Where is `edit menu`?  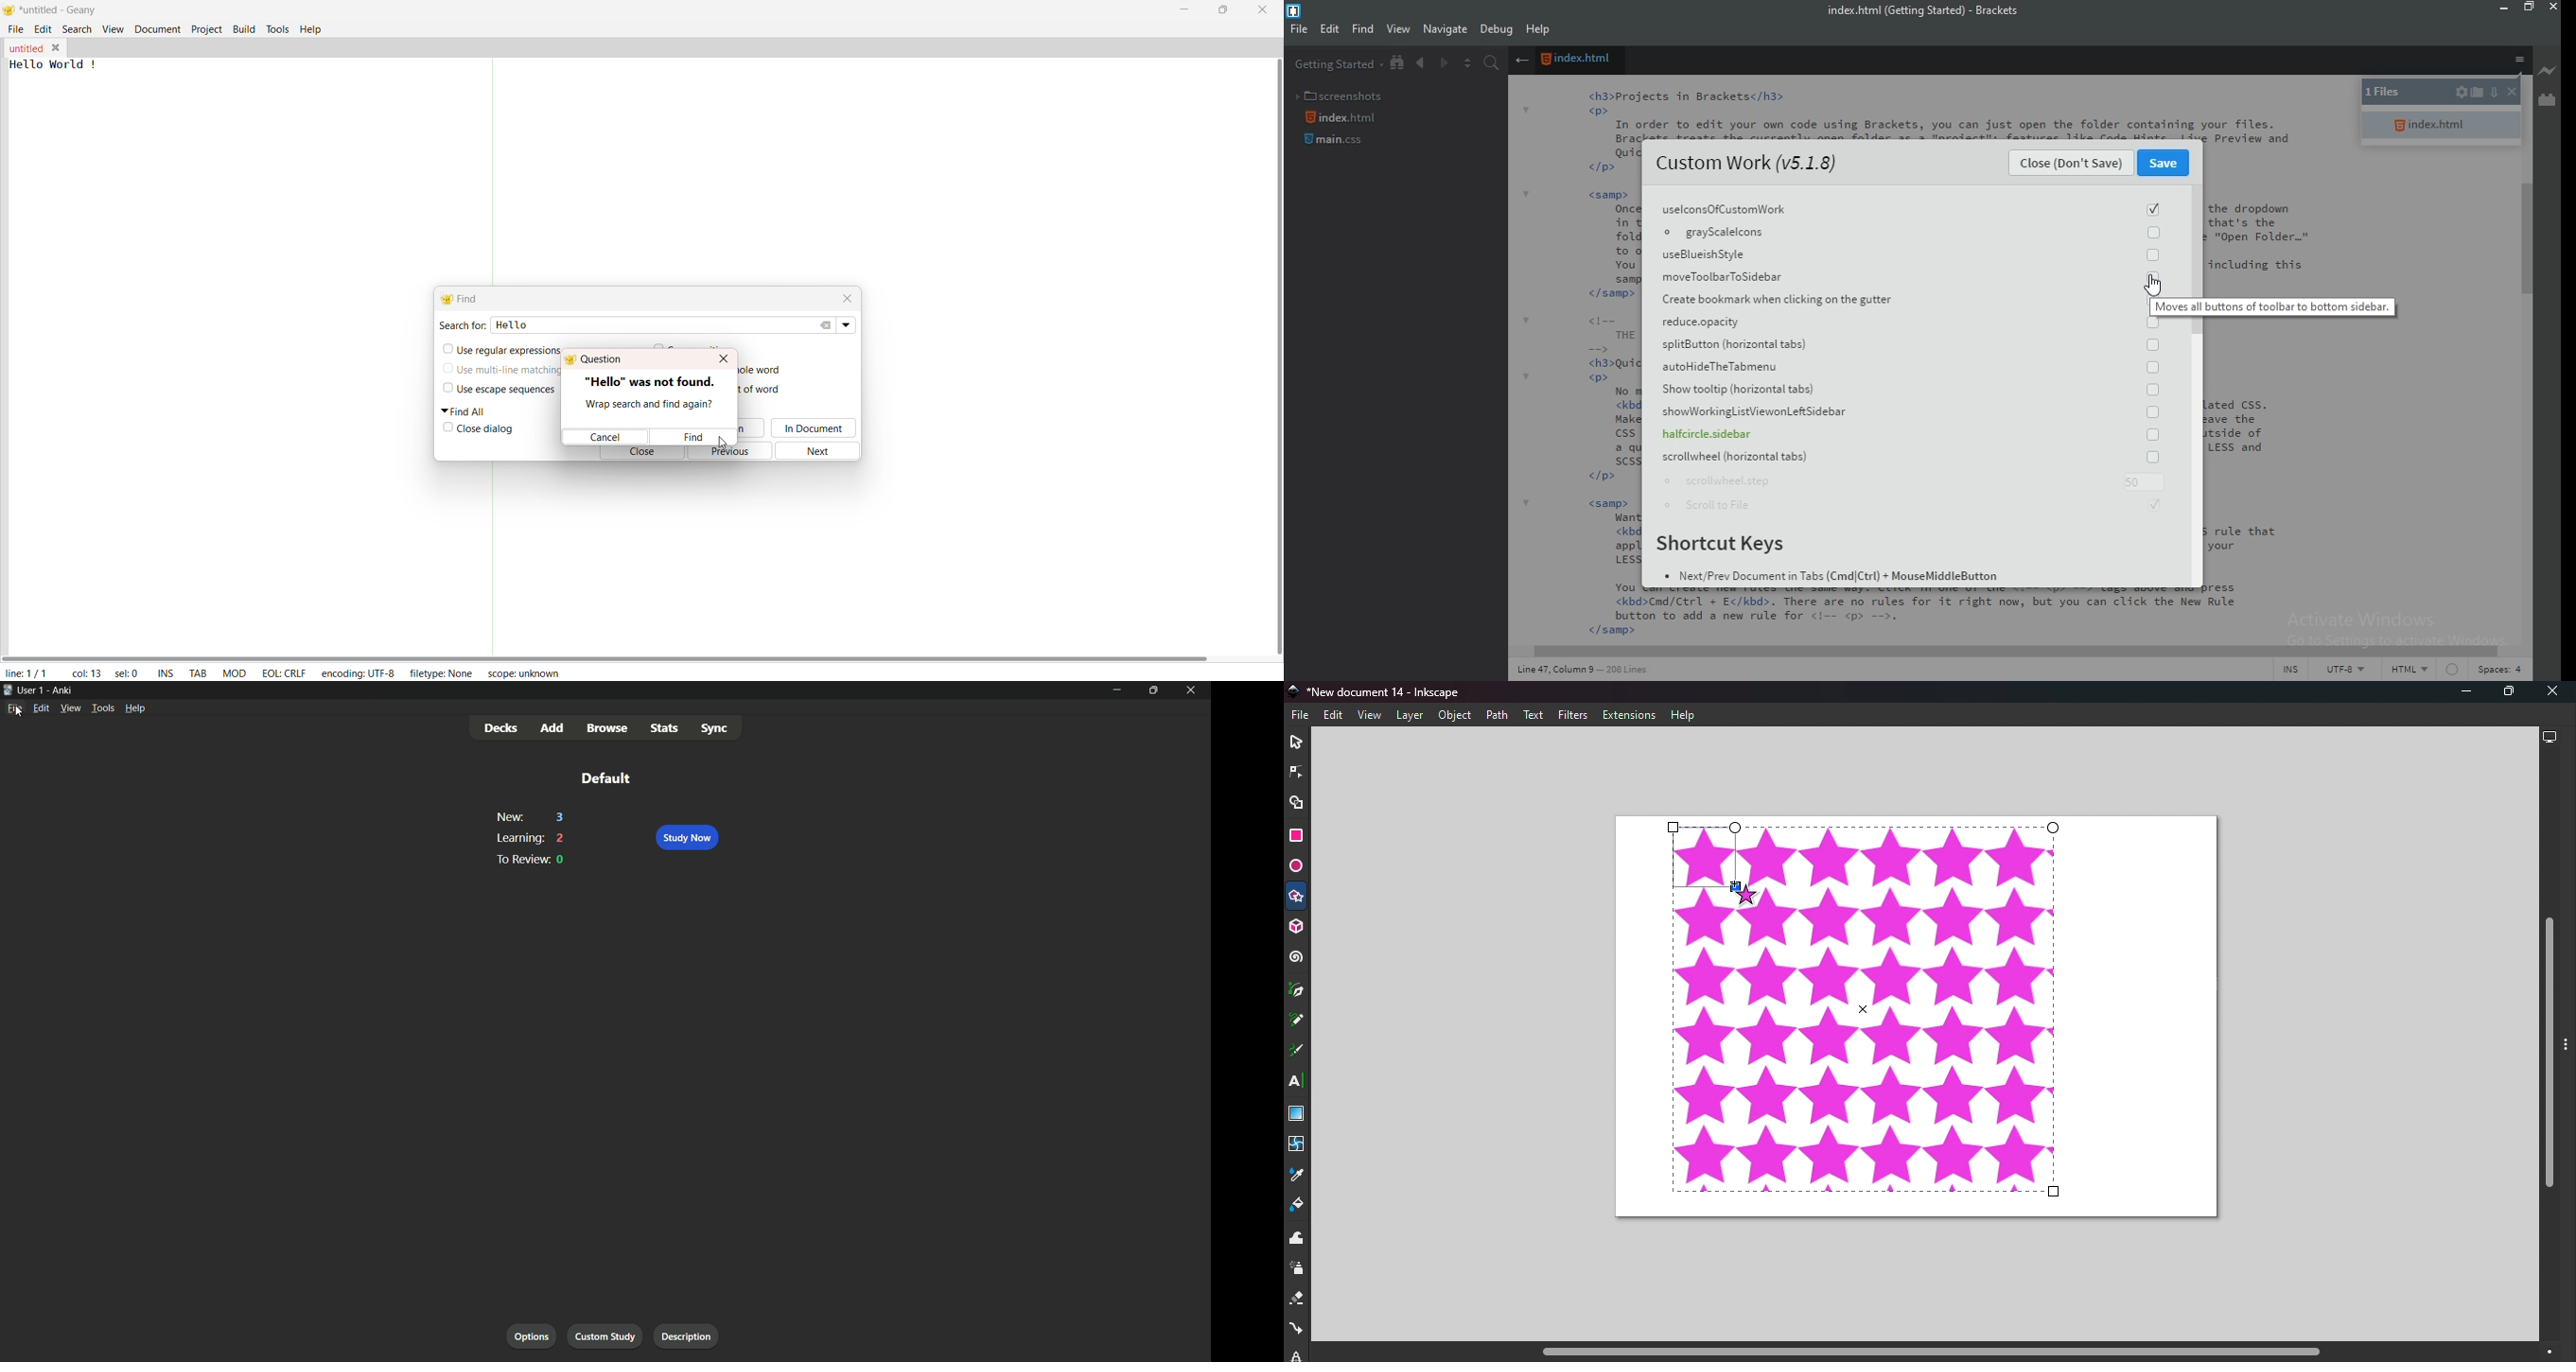
edit menu is located at coordinates (41, 708).